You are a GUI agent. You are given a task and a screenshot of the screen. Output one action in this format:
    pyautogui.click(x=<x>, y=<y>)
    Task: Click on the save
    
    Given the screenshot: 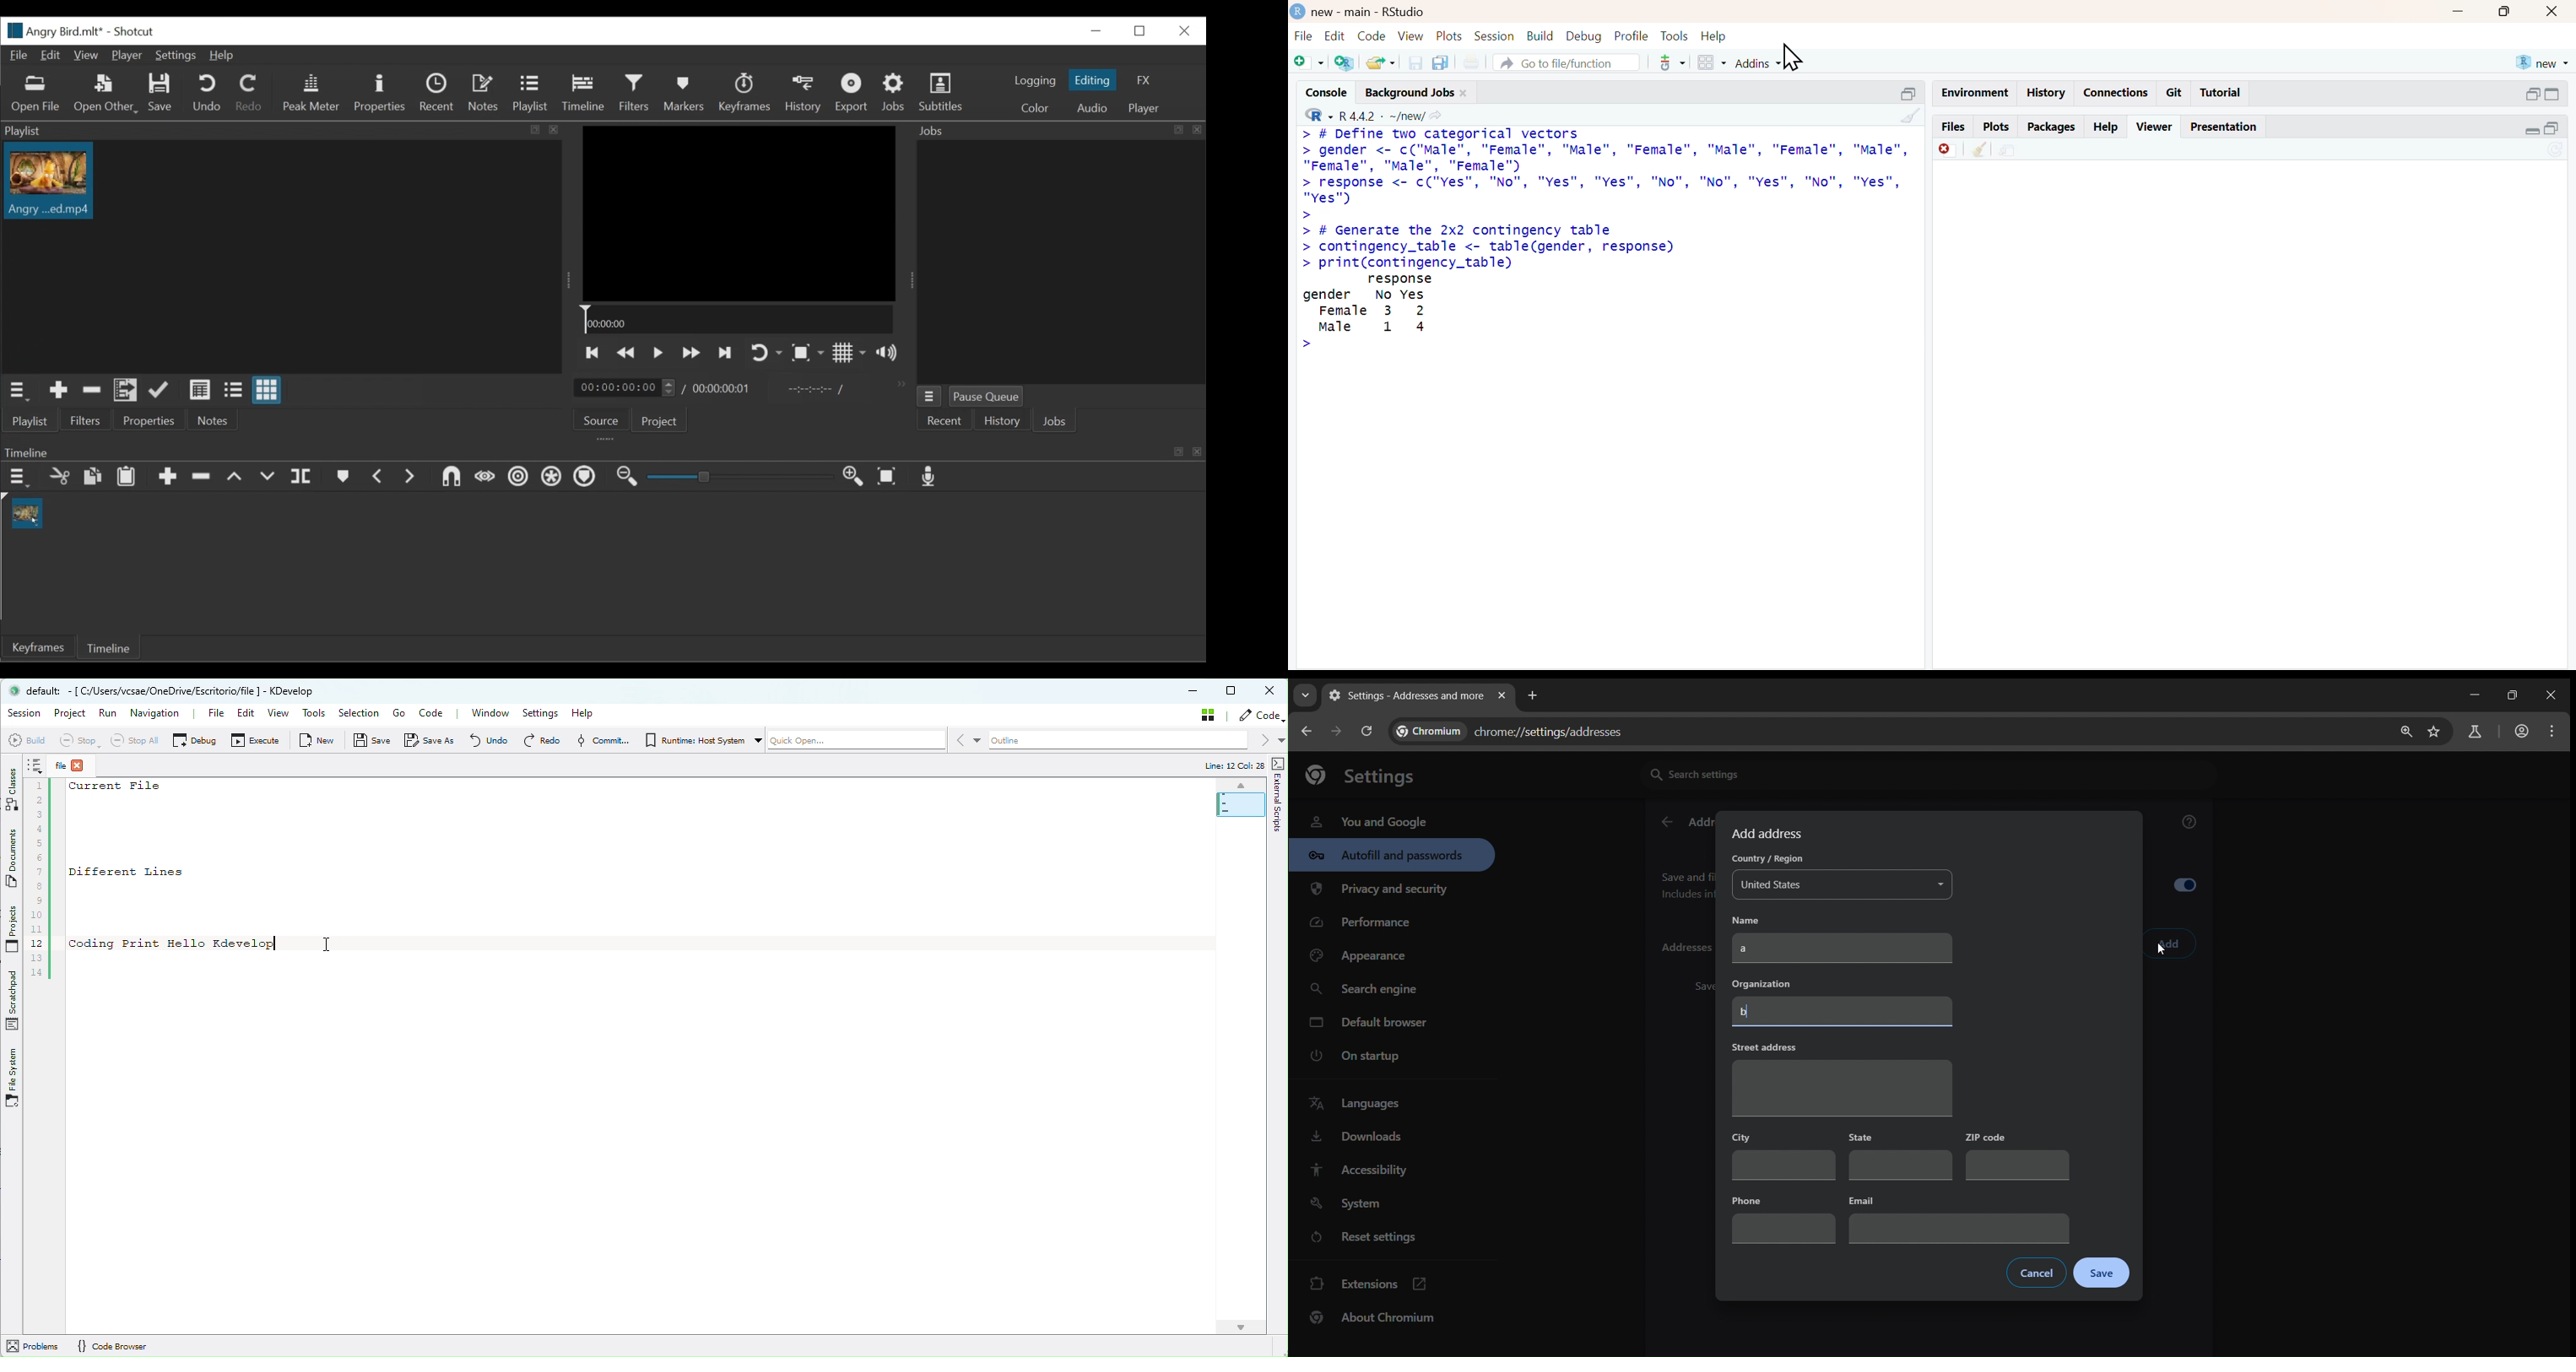 What is the action you would take?
    pyautogui.click(x=1415, y=63)
    